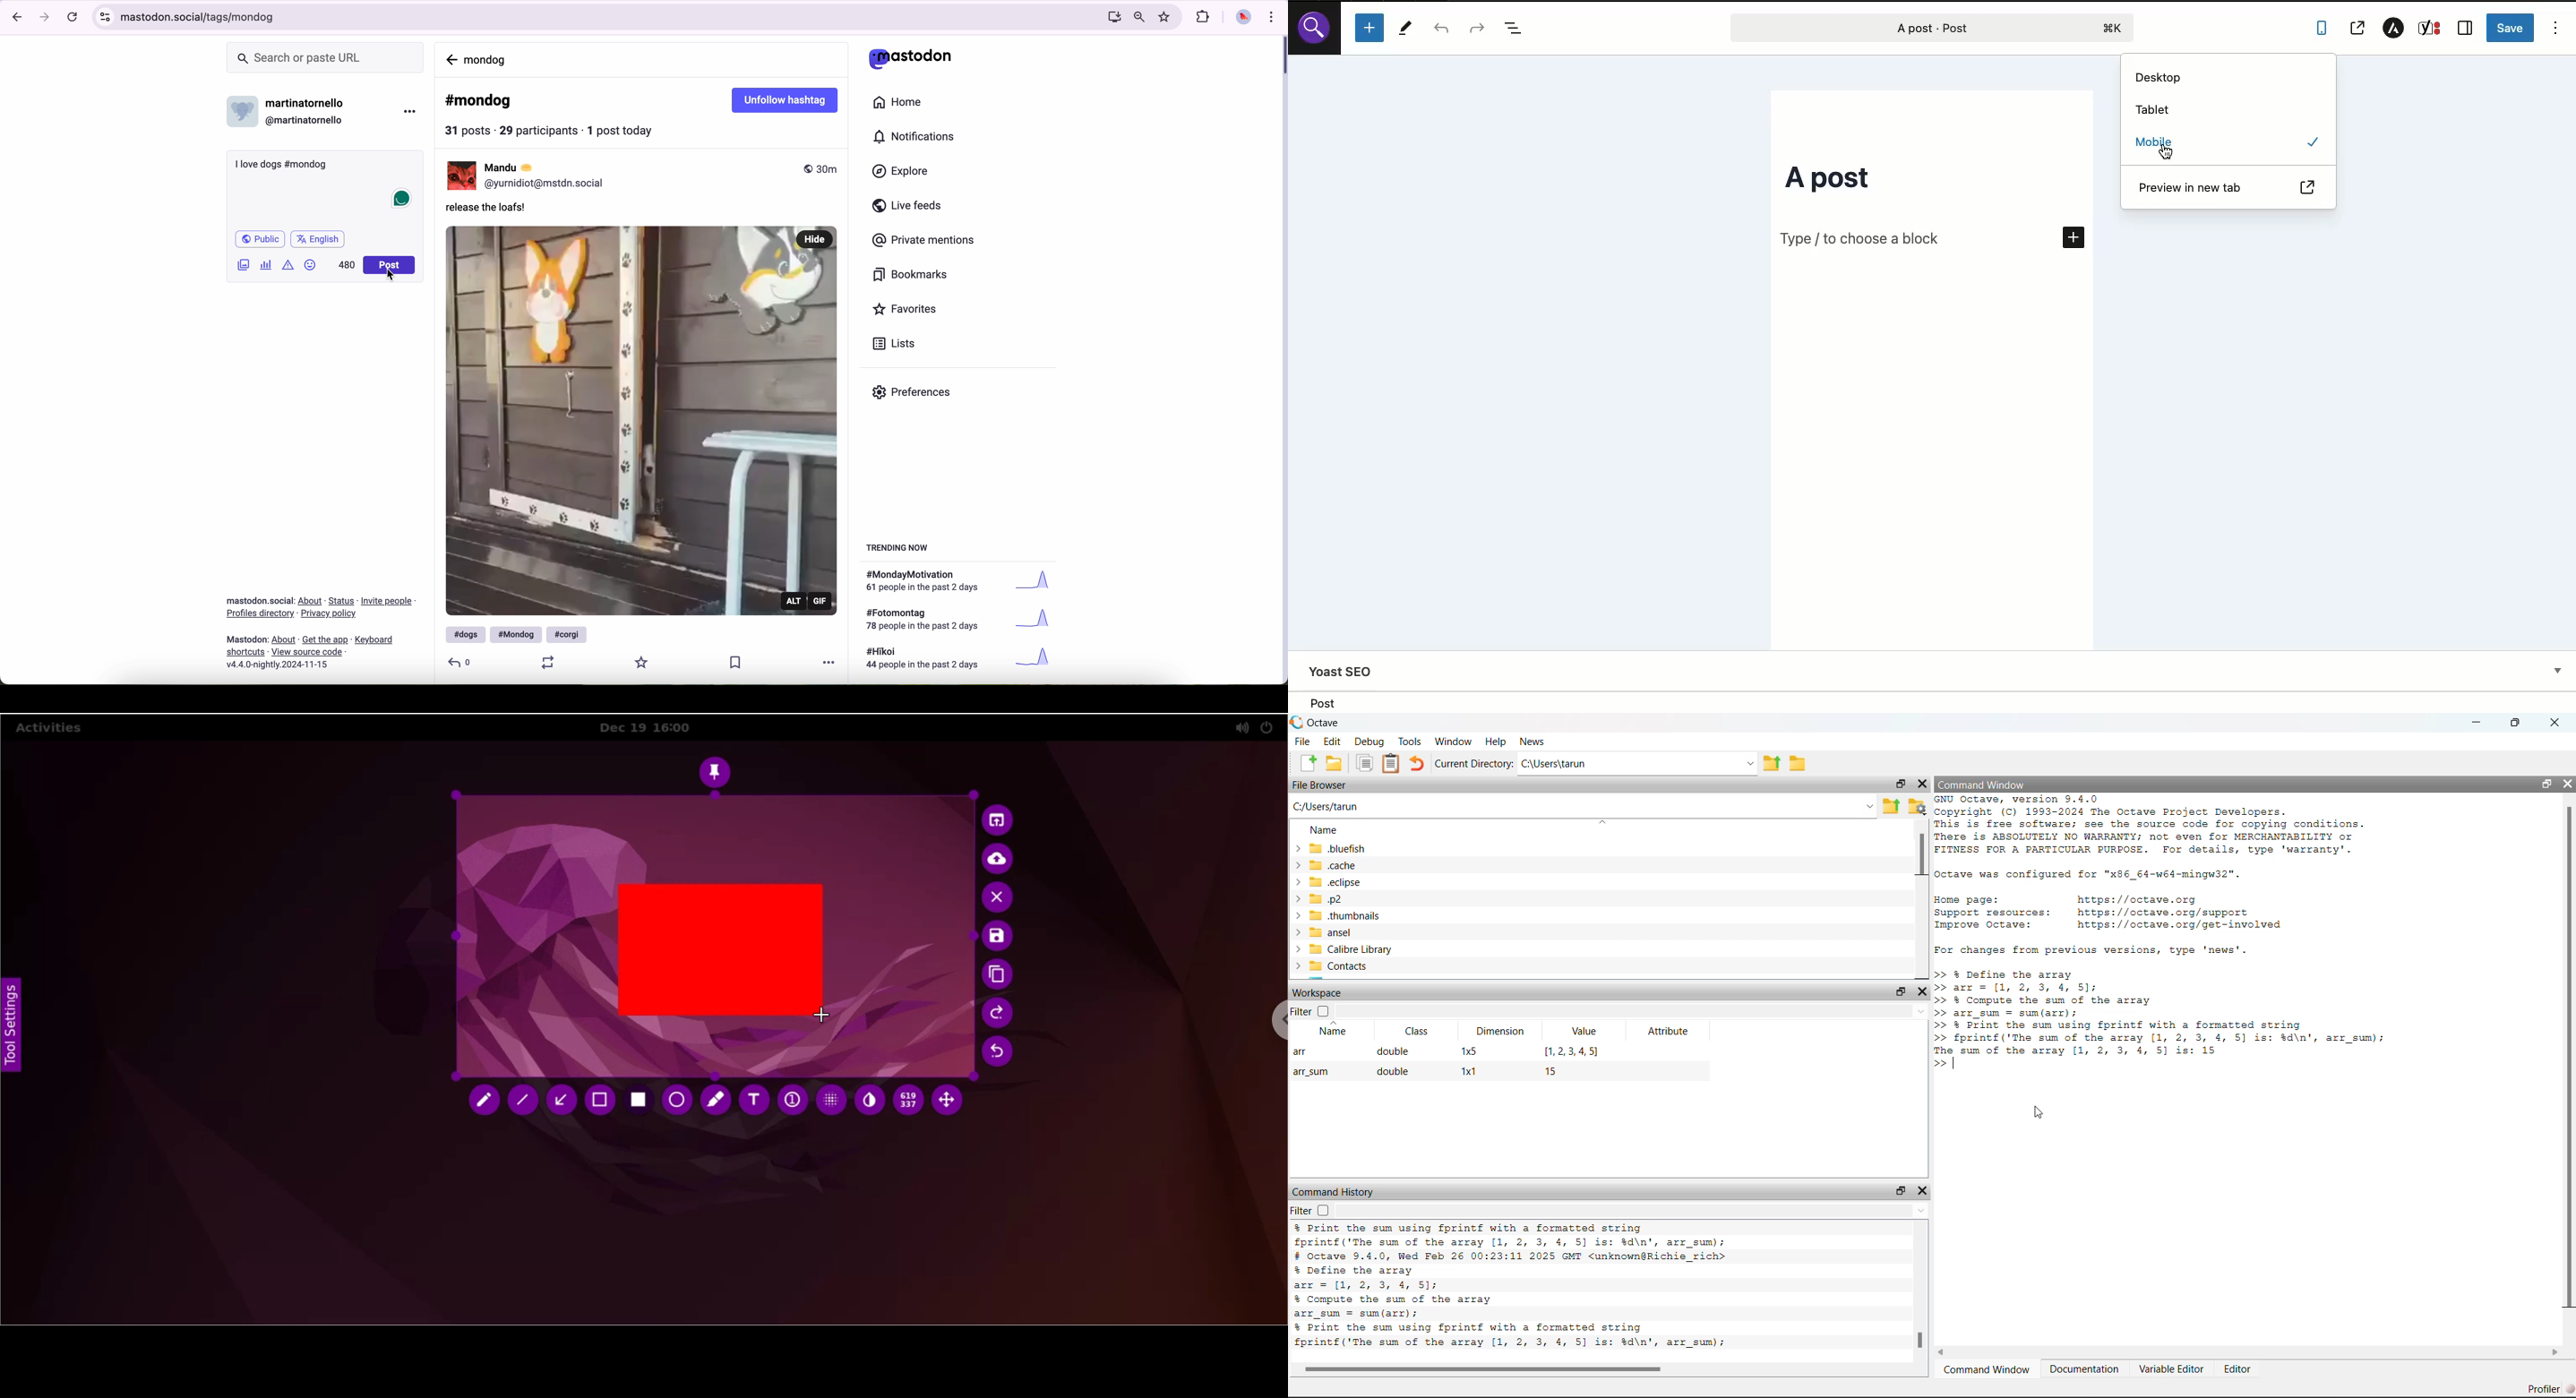 The width and height of the screenshot is (2576, 1400). Describe the element at coordinates (374, 642) in the screenshot. I see `link` at that location.